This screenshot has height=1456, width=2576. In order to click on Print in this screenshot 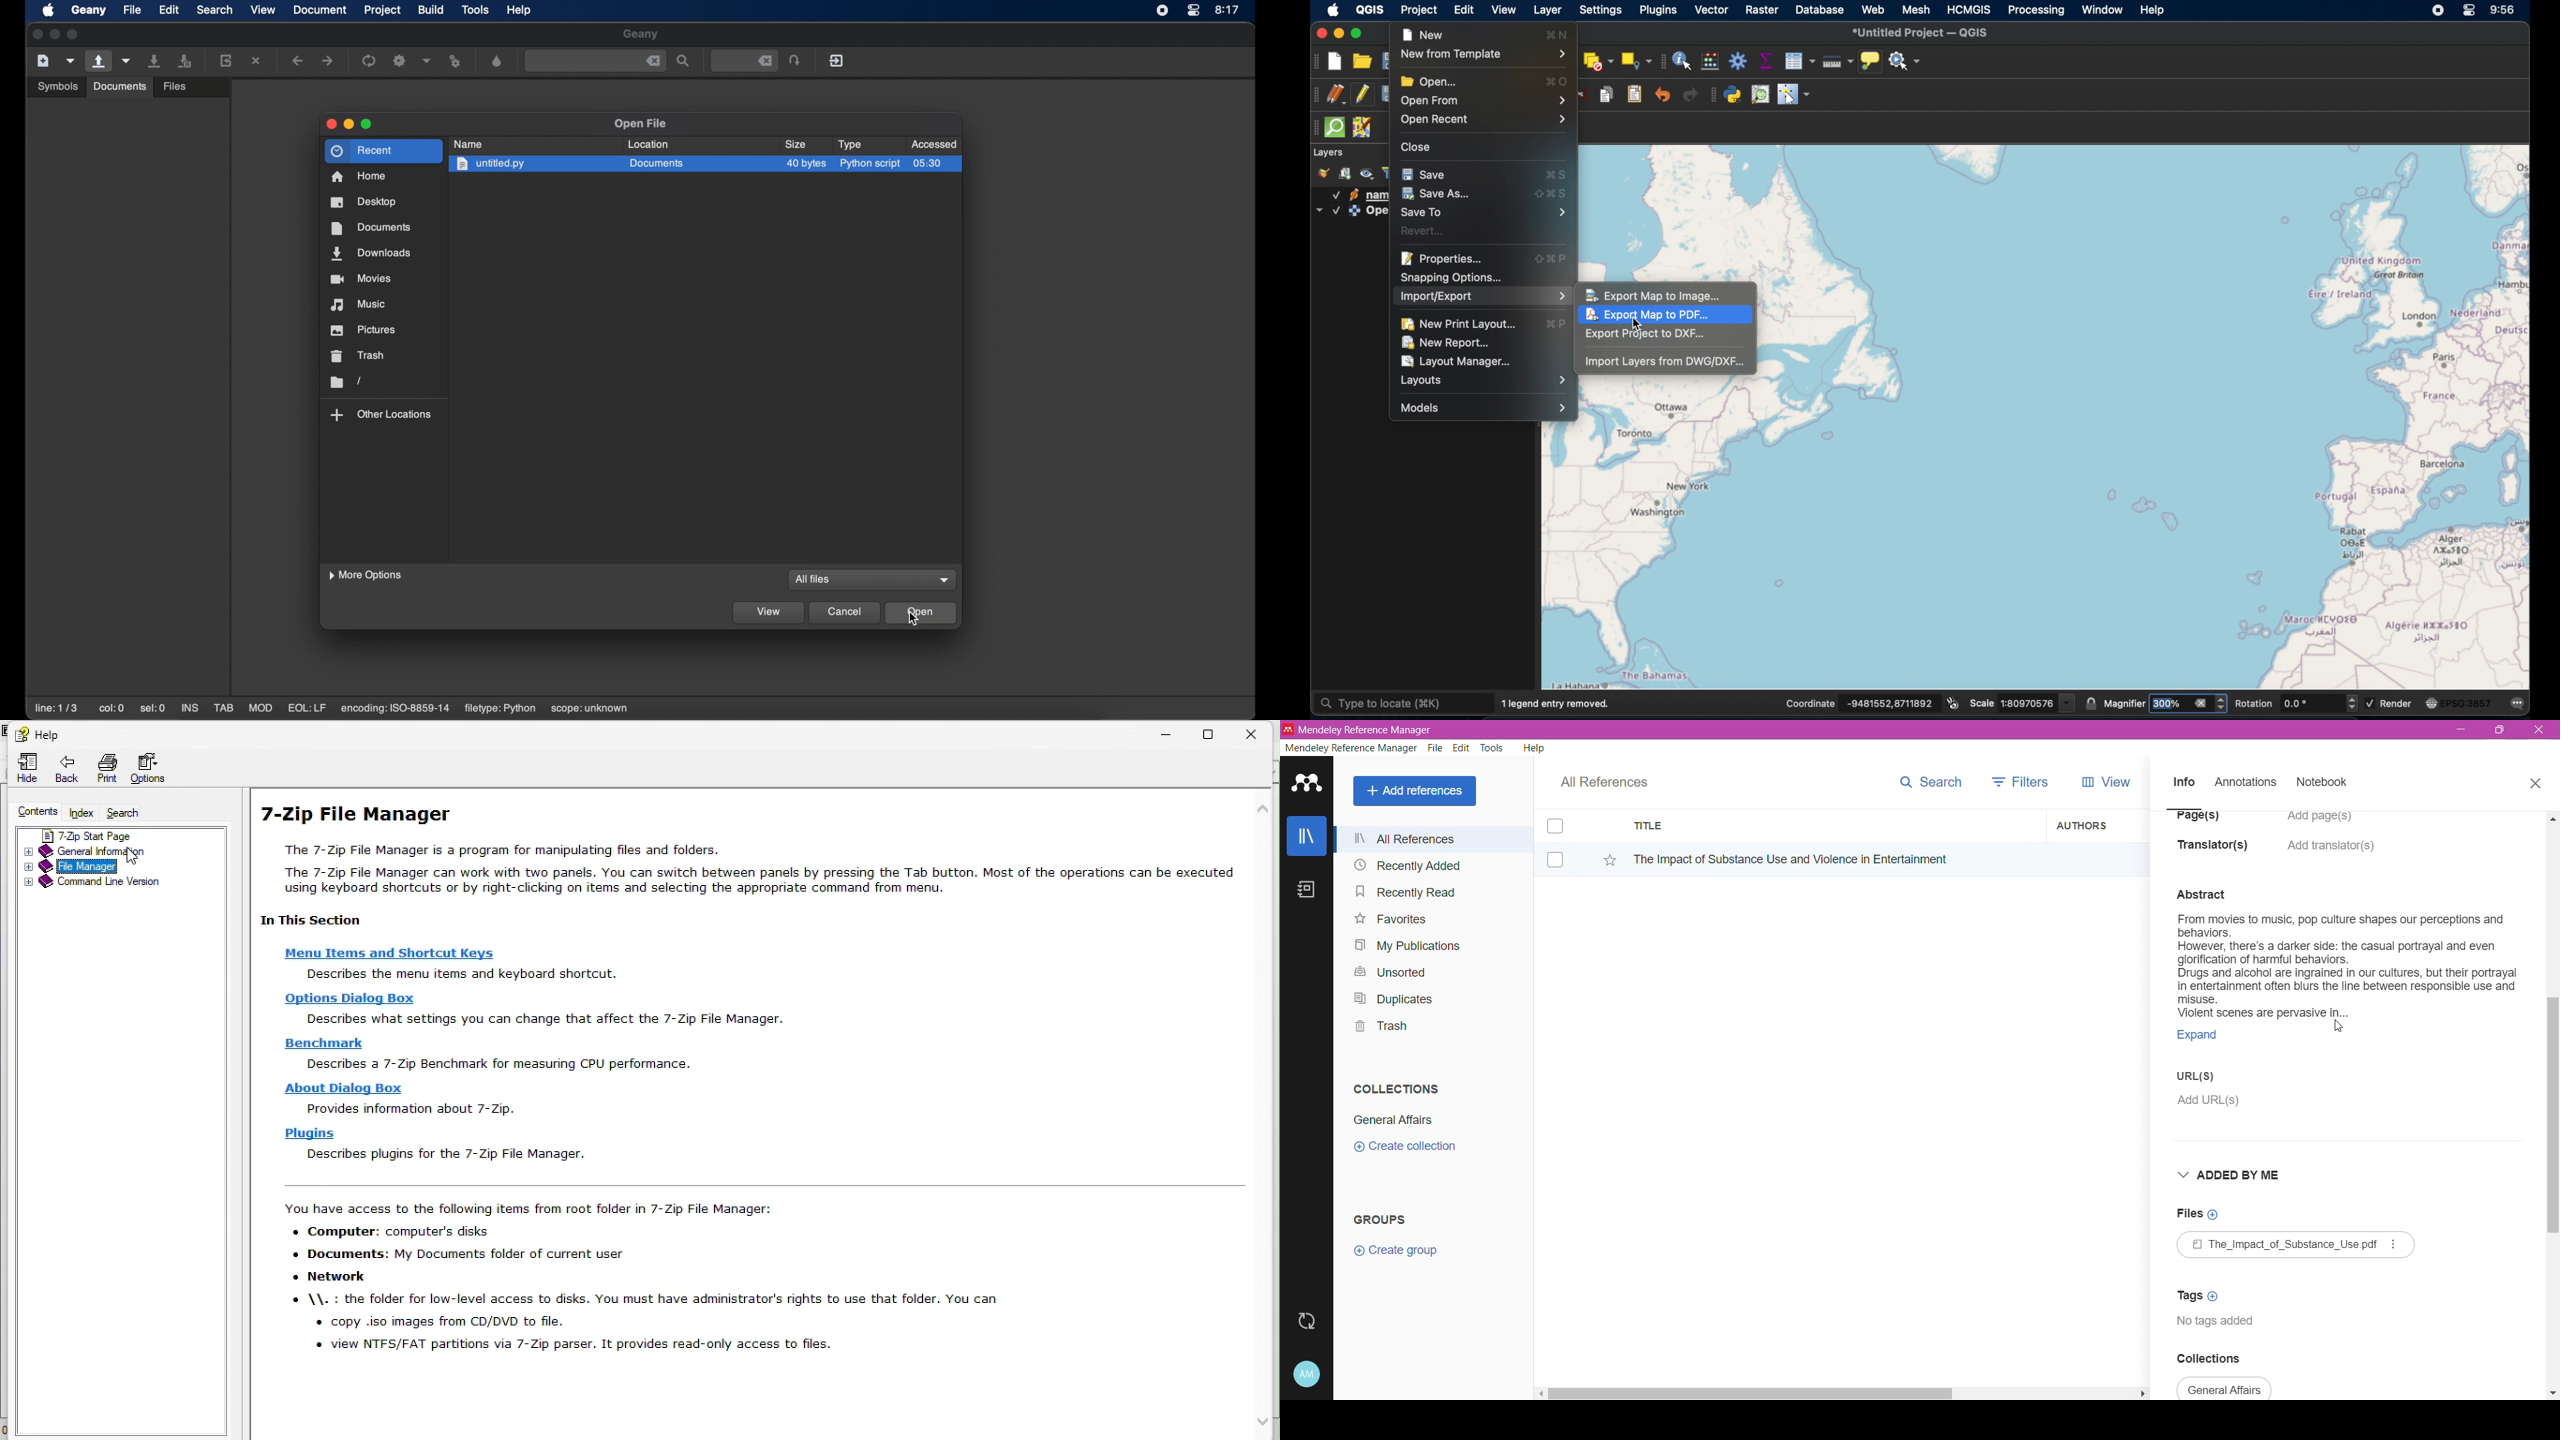, I will do `click(105, 768)`.